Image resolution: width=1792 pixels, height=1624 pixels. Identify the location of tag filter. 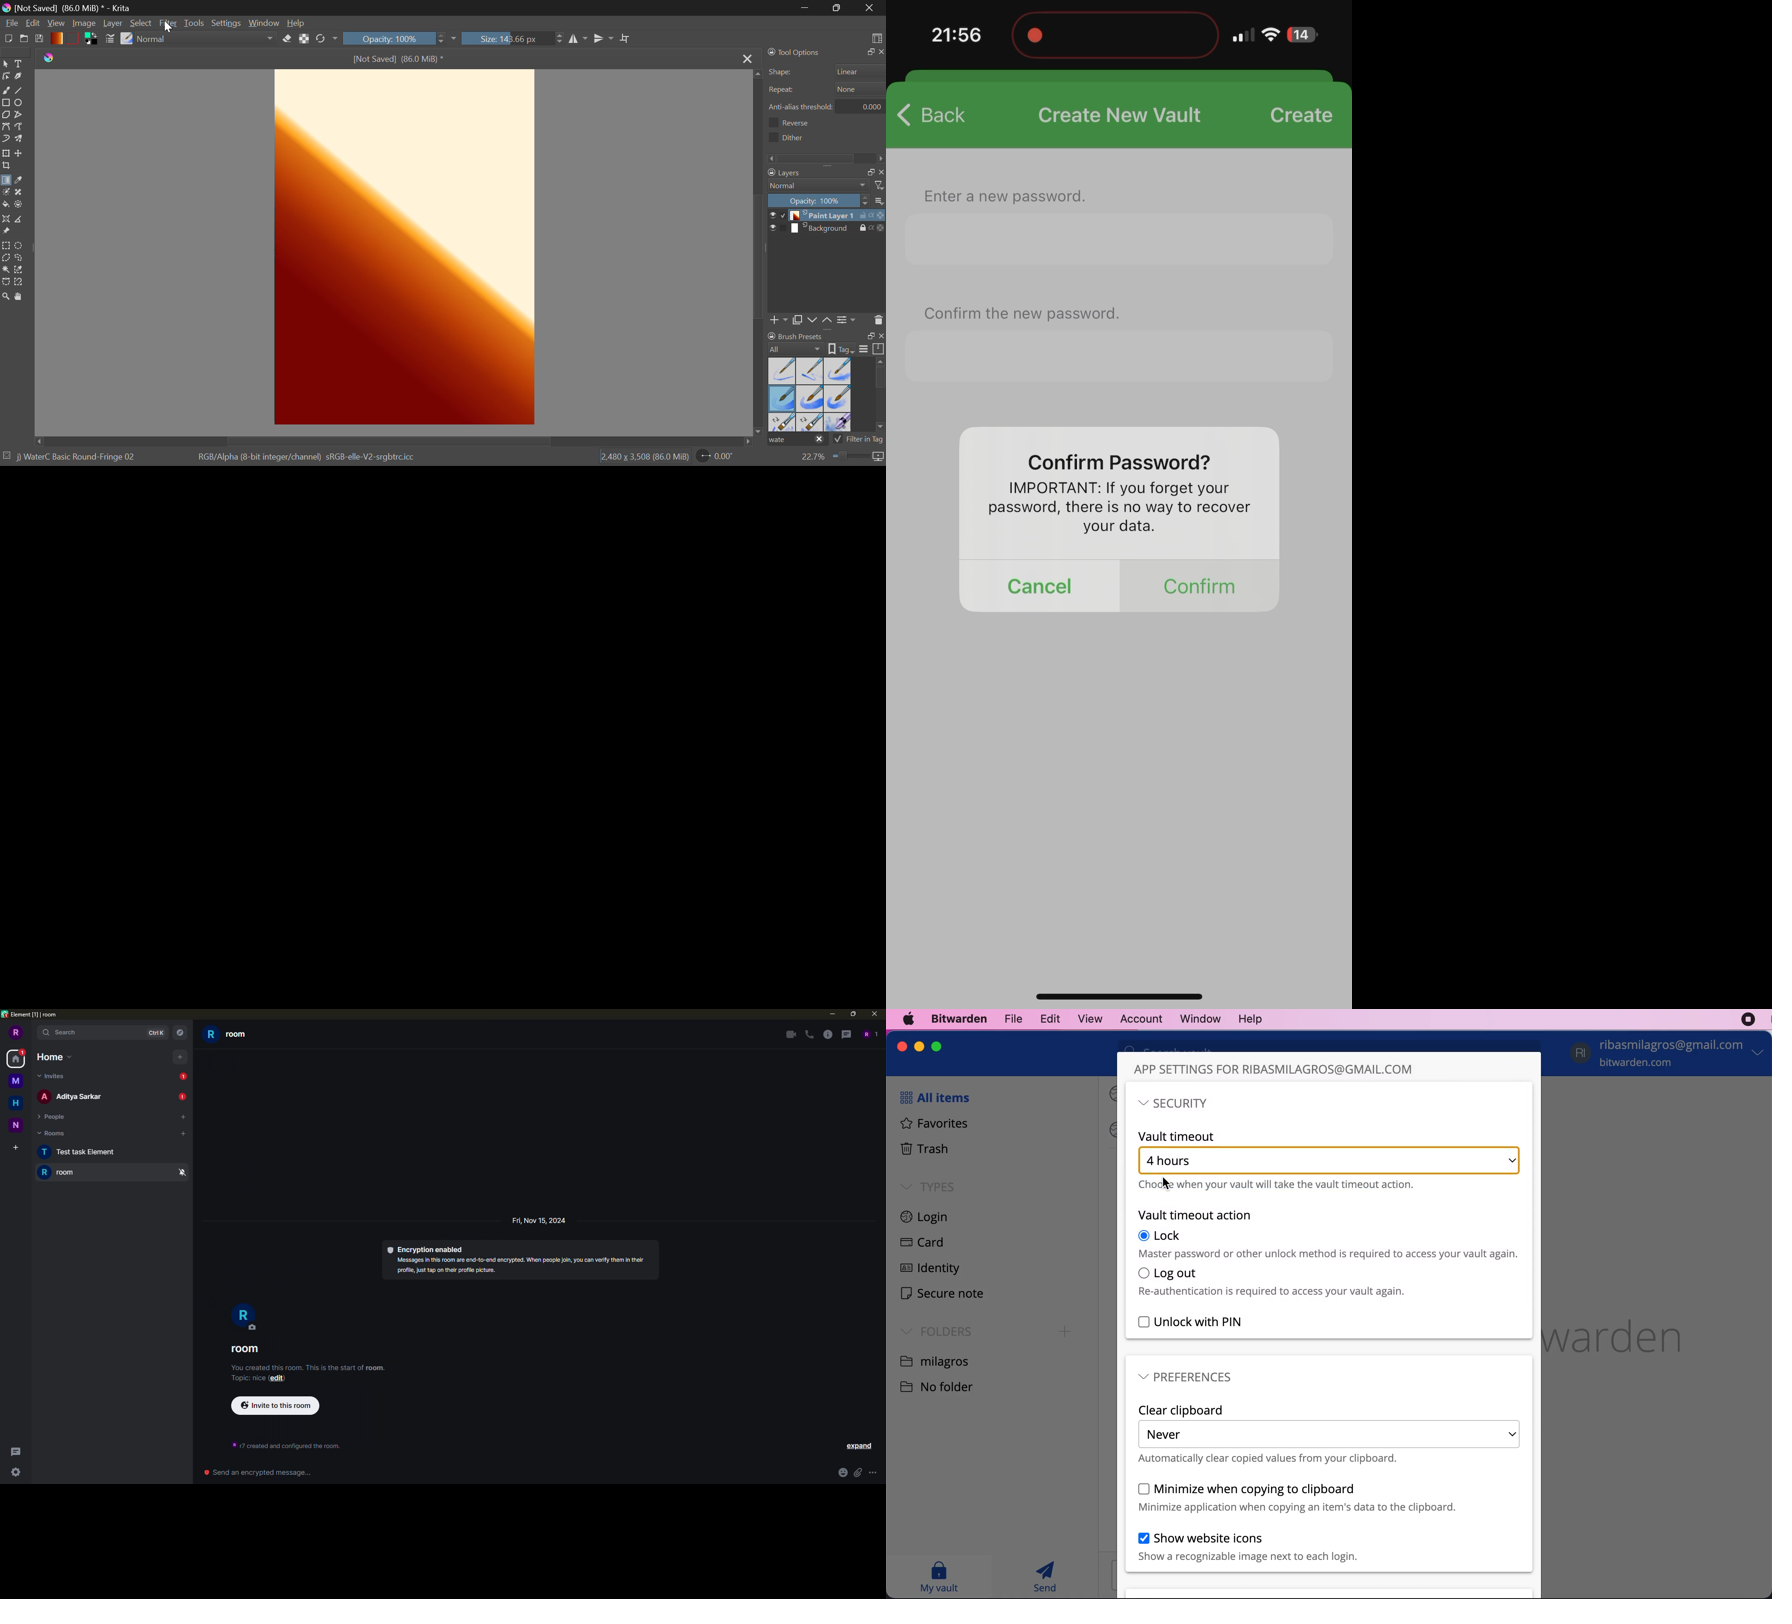
(859, 440).